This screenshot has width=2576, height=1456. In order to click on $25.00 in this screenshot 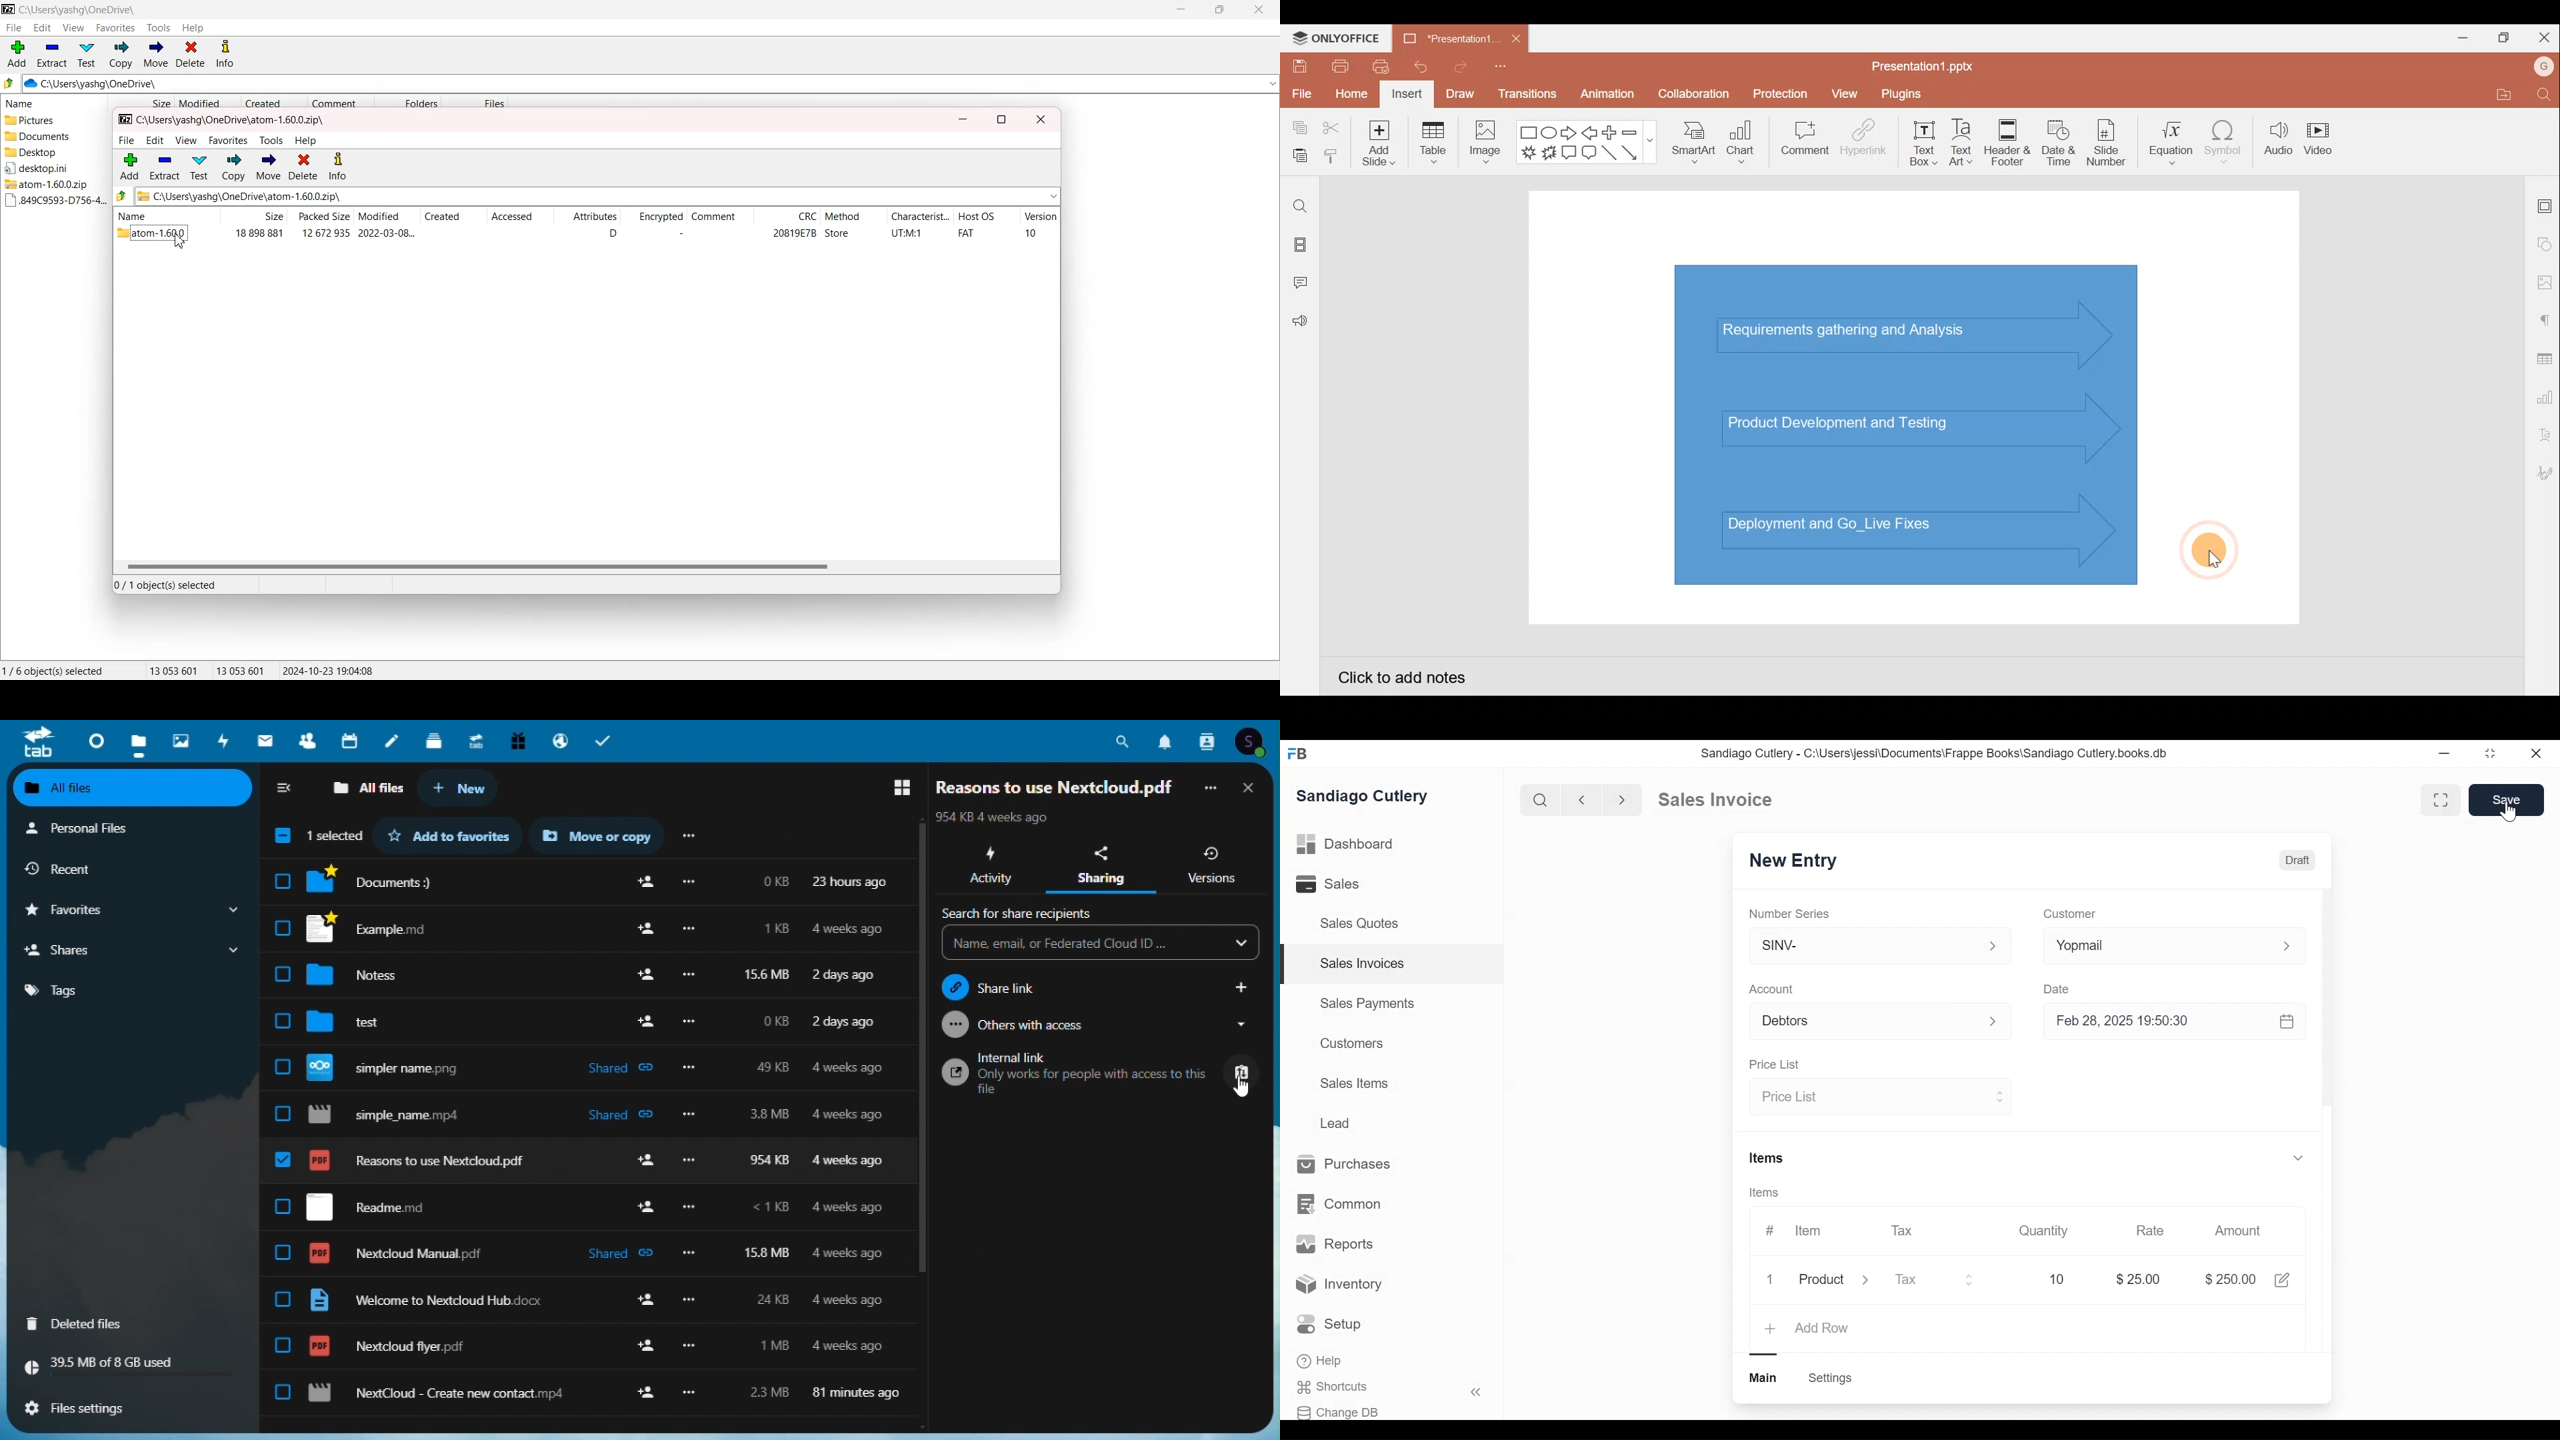, I will do `click(2231, 1279)`.